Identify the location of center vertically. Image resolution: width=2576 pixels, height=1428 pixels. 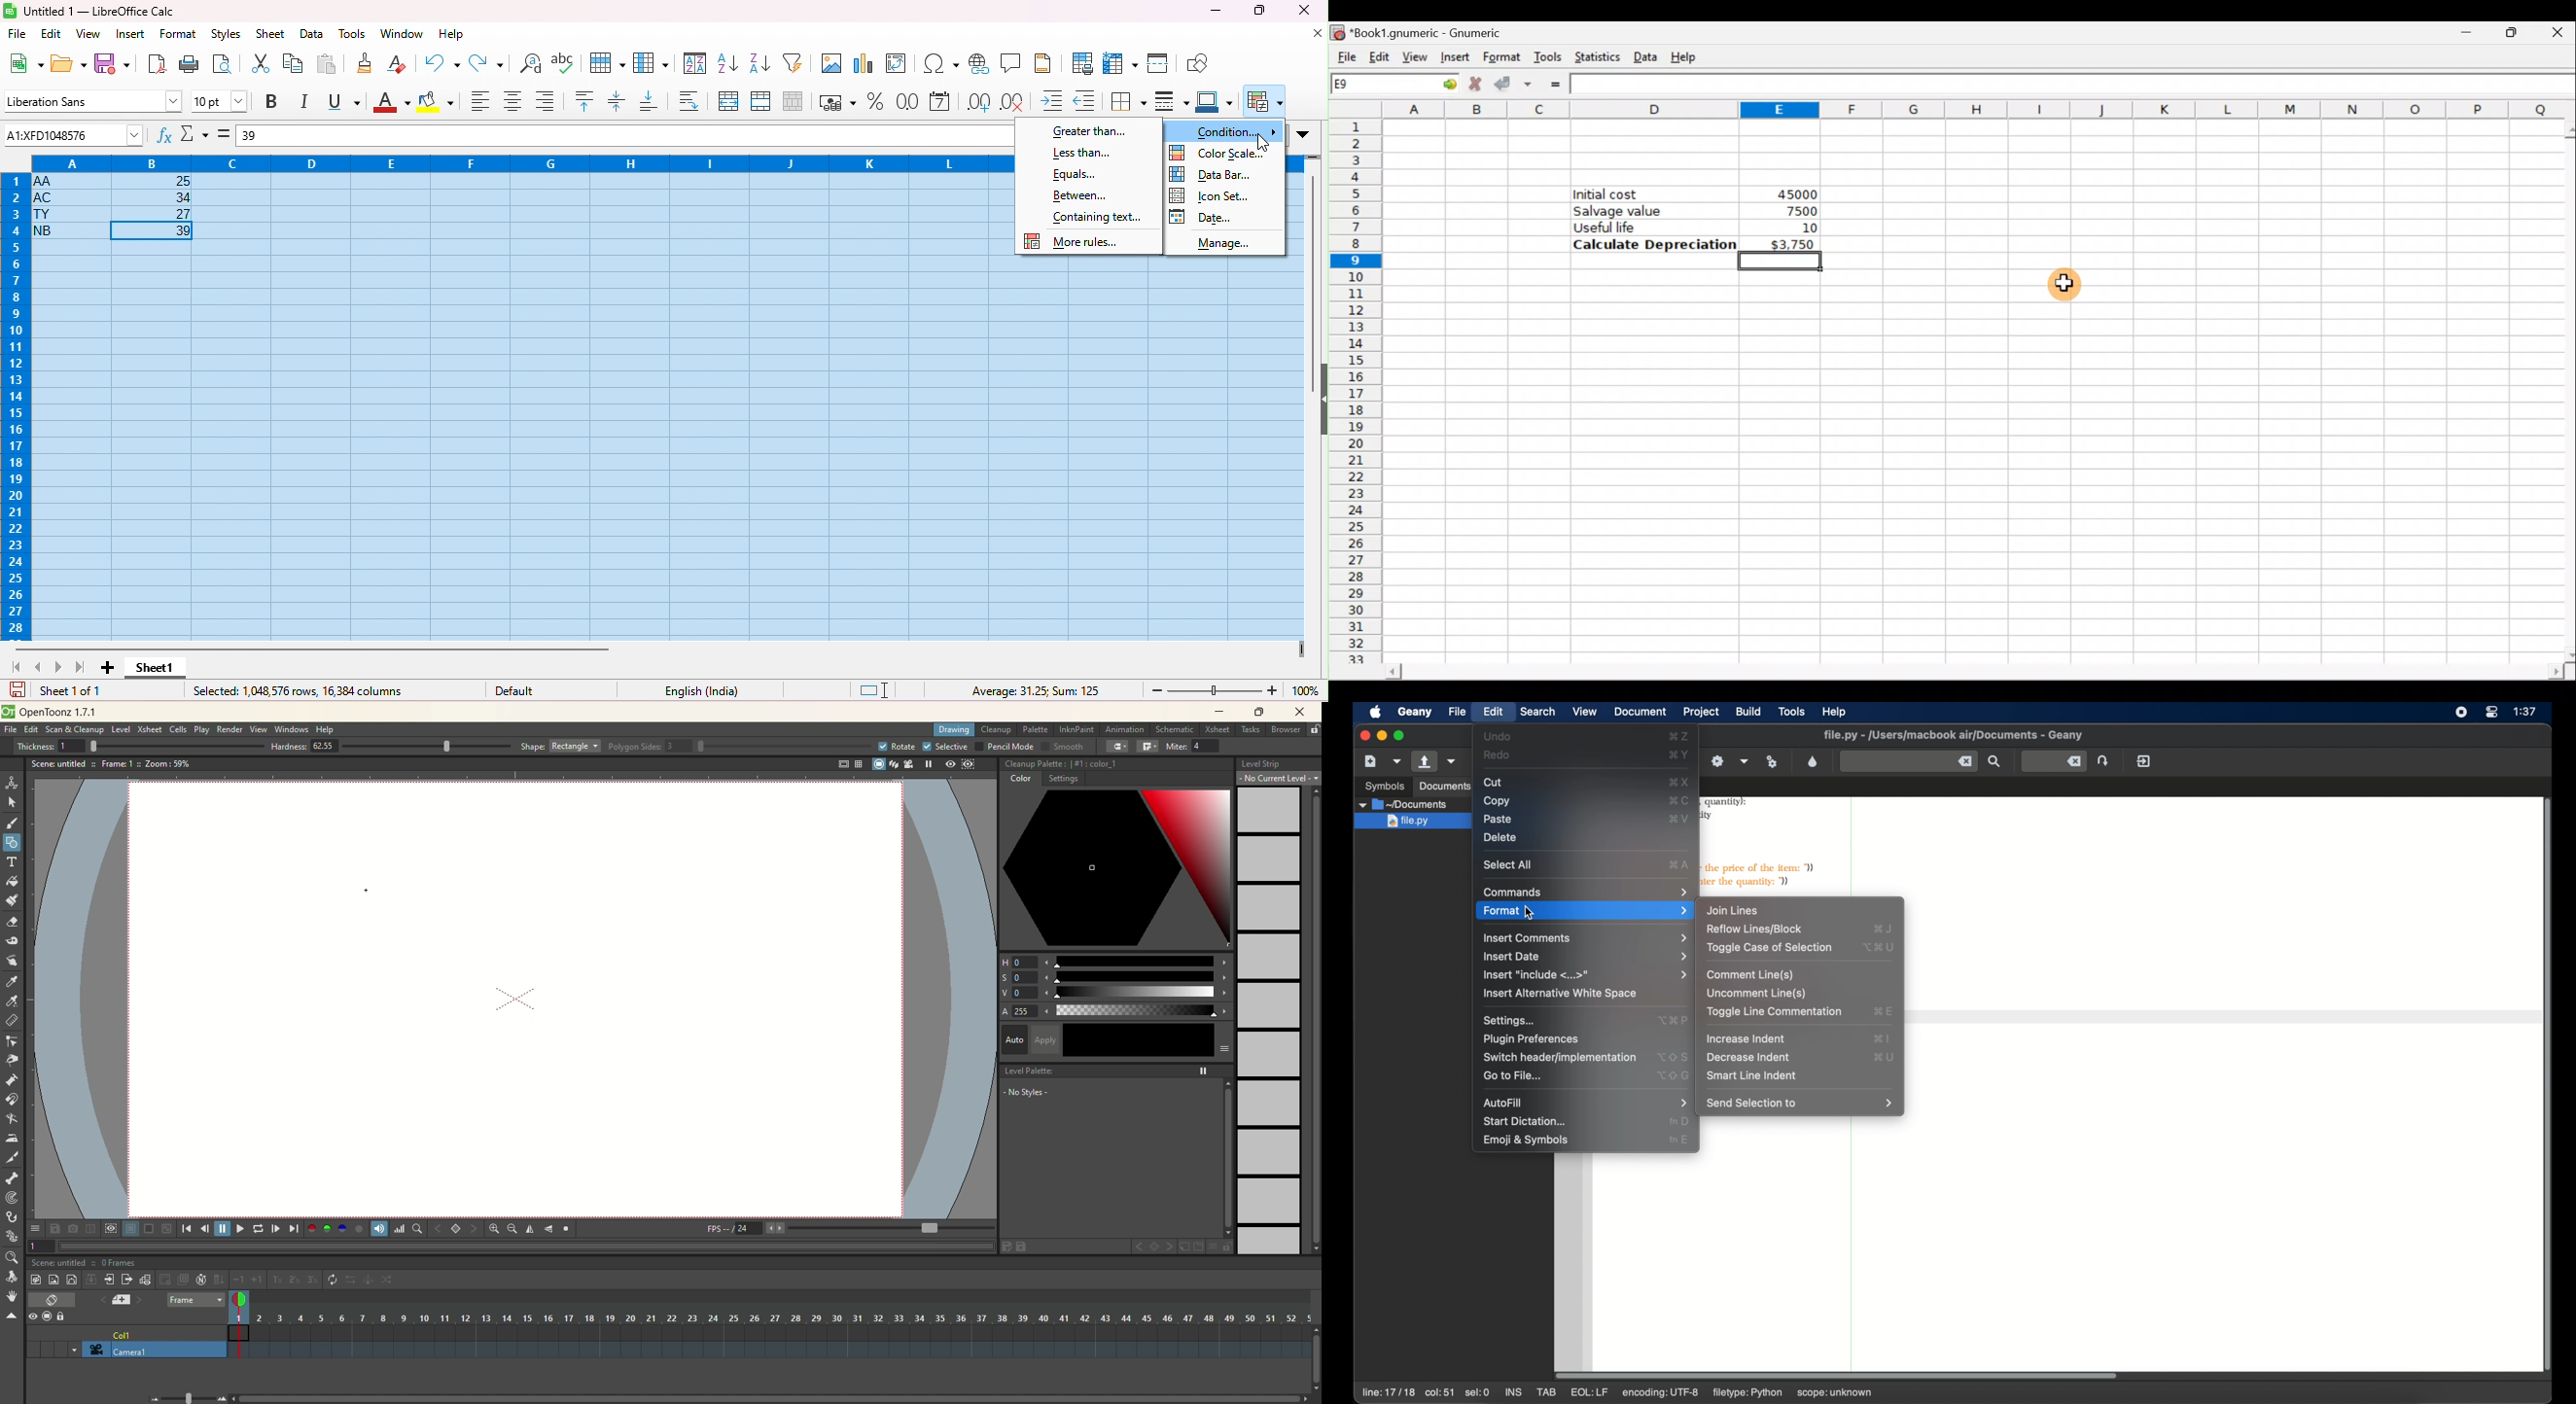
(618, 101).